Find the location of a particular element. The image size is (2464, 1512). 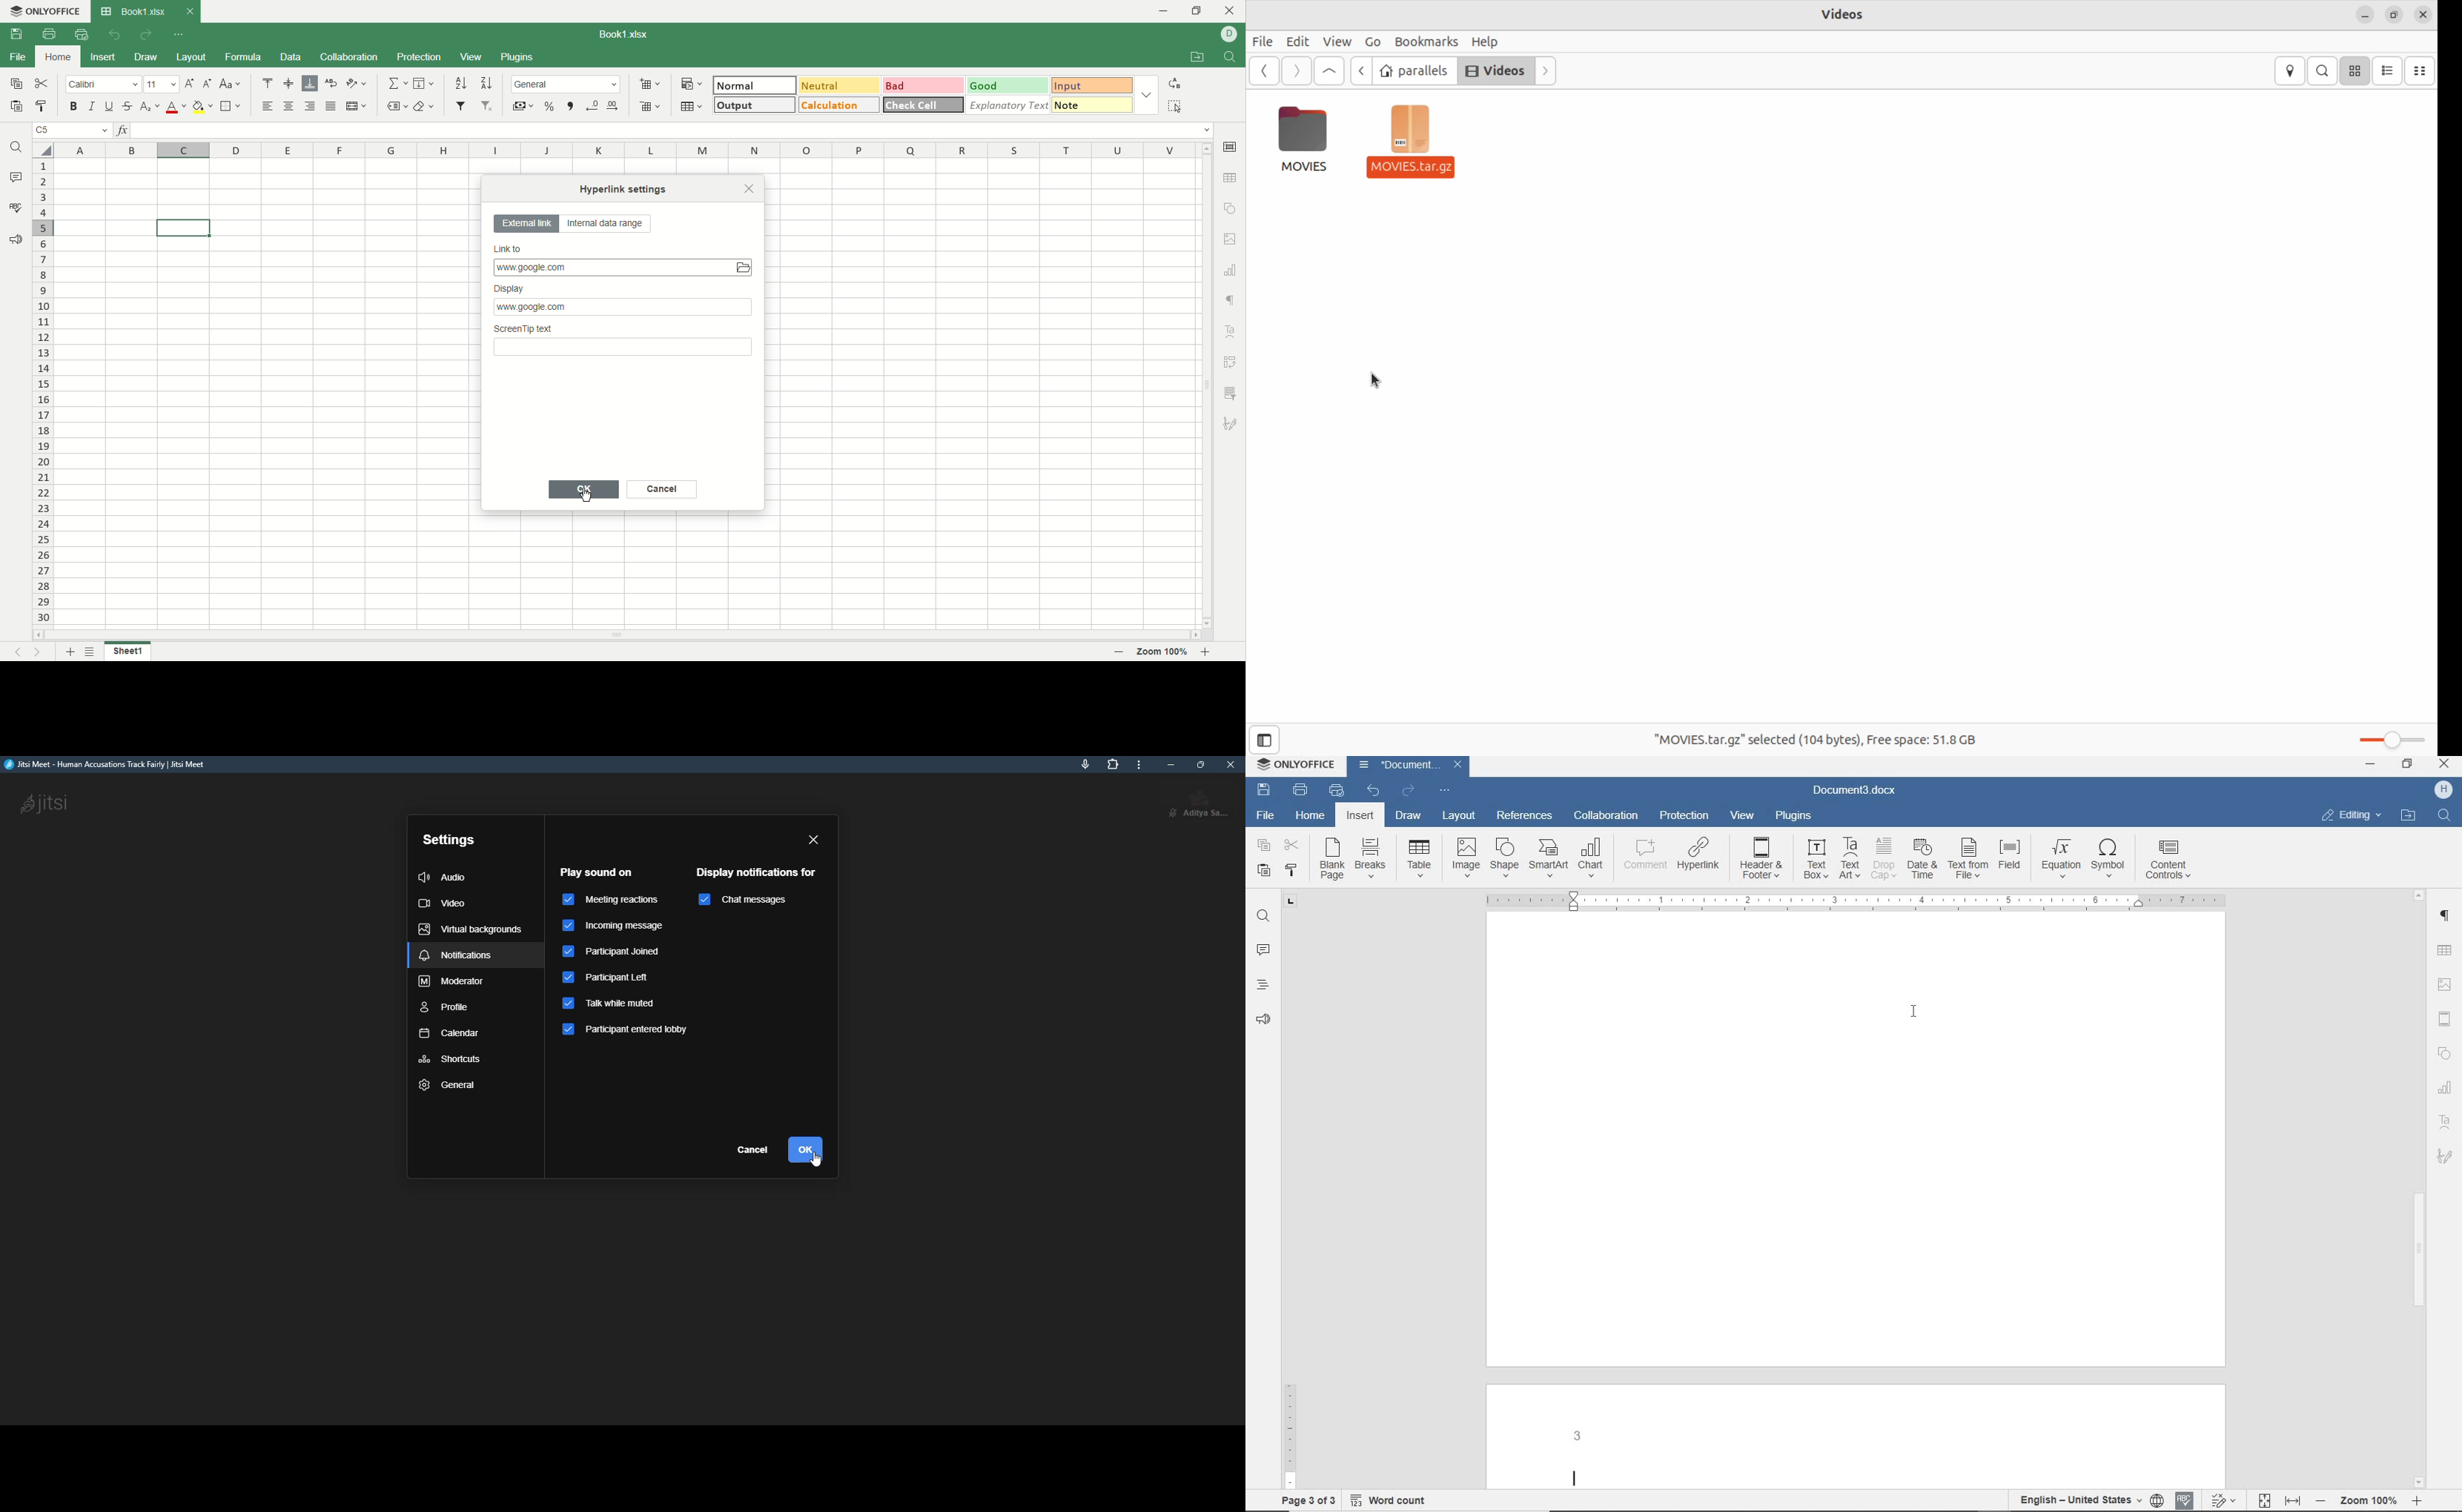

select all is located at coordinates (1175, 106).